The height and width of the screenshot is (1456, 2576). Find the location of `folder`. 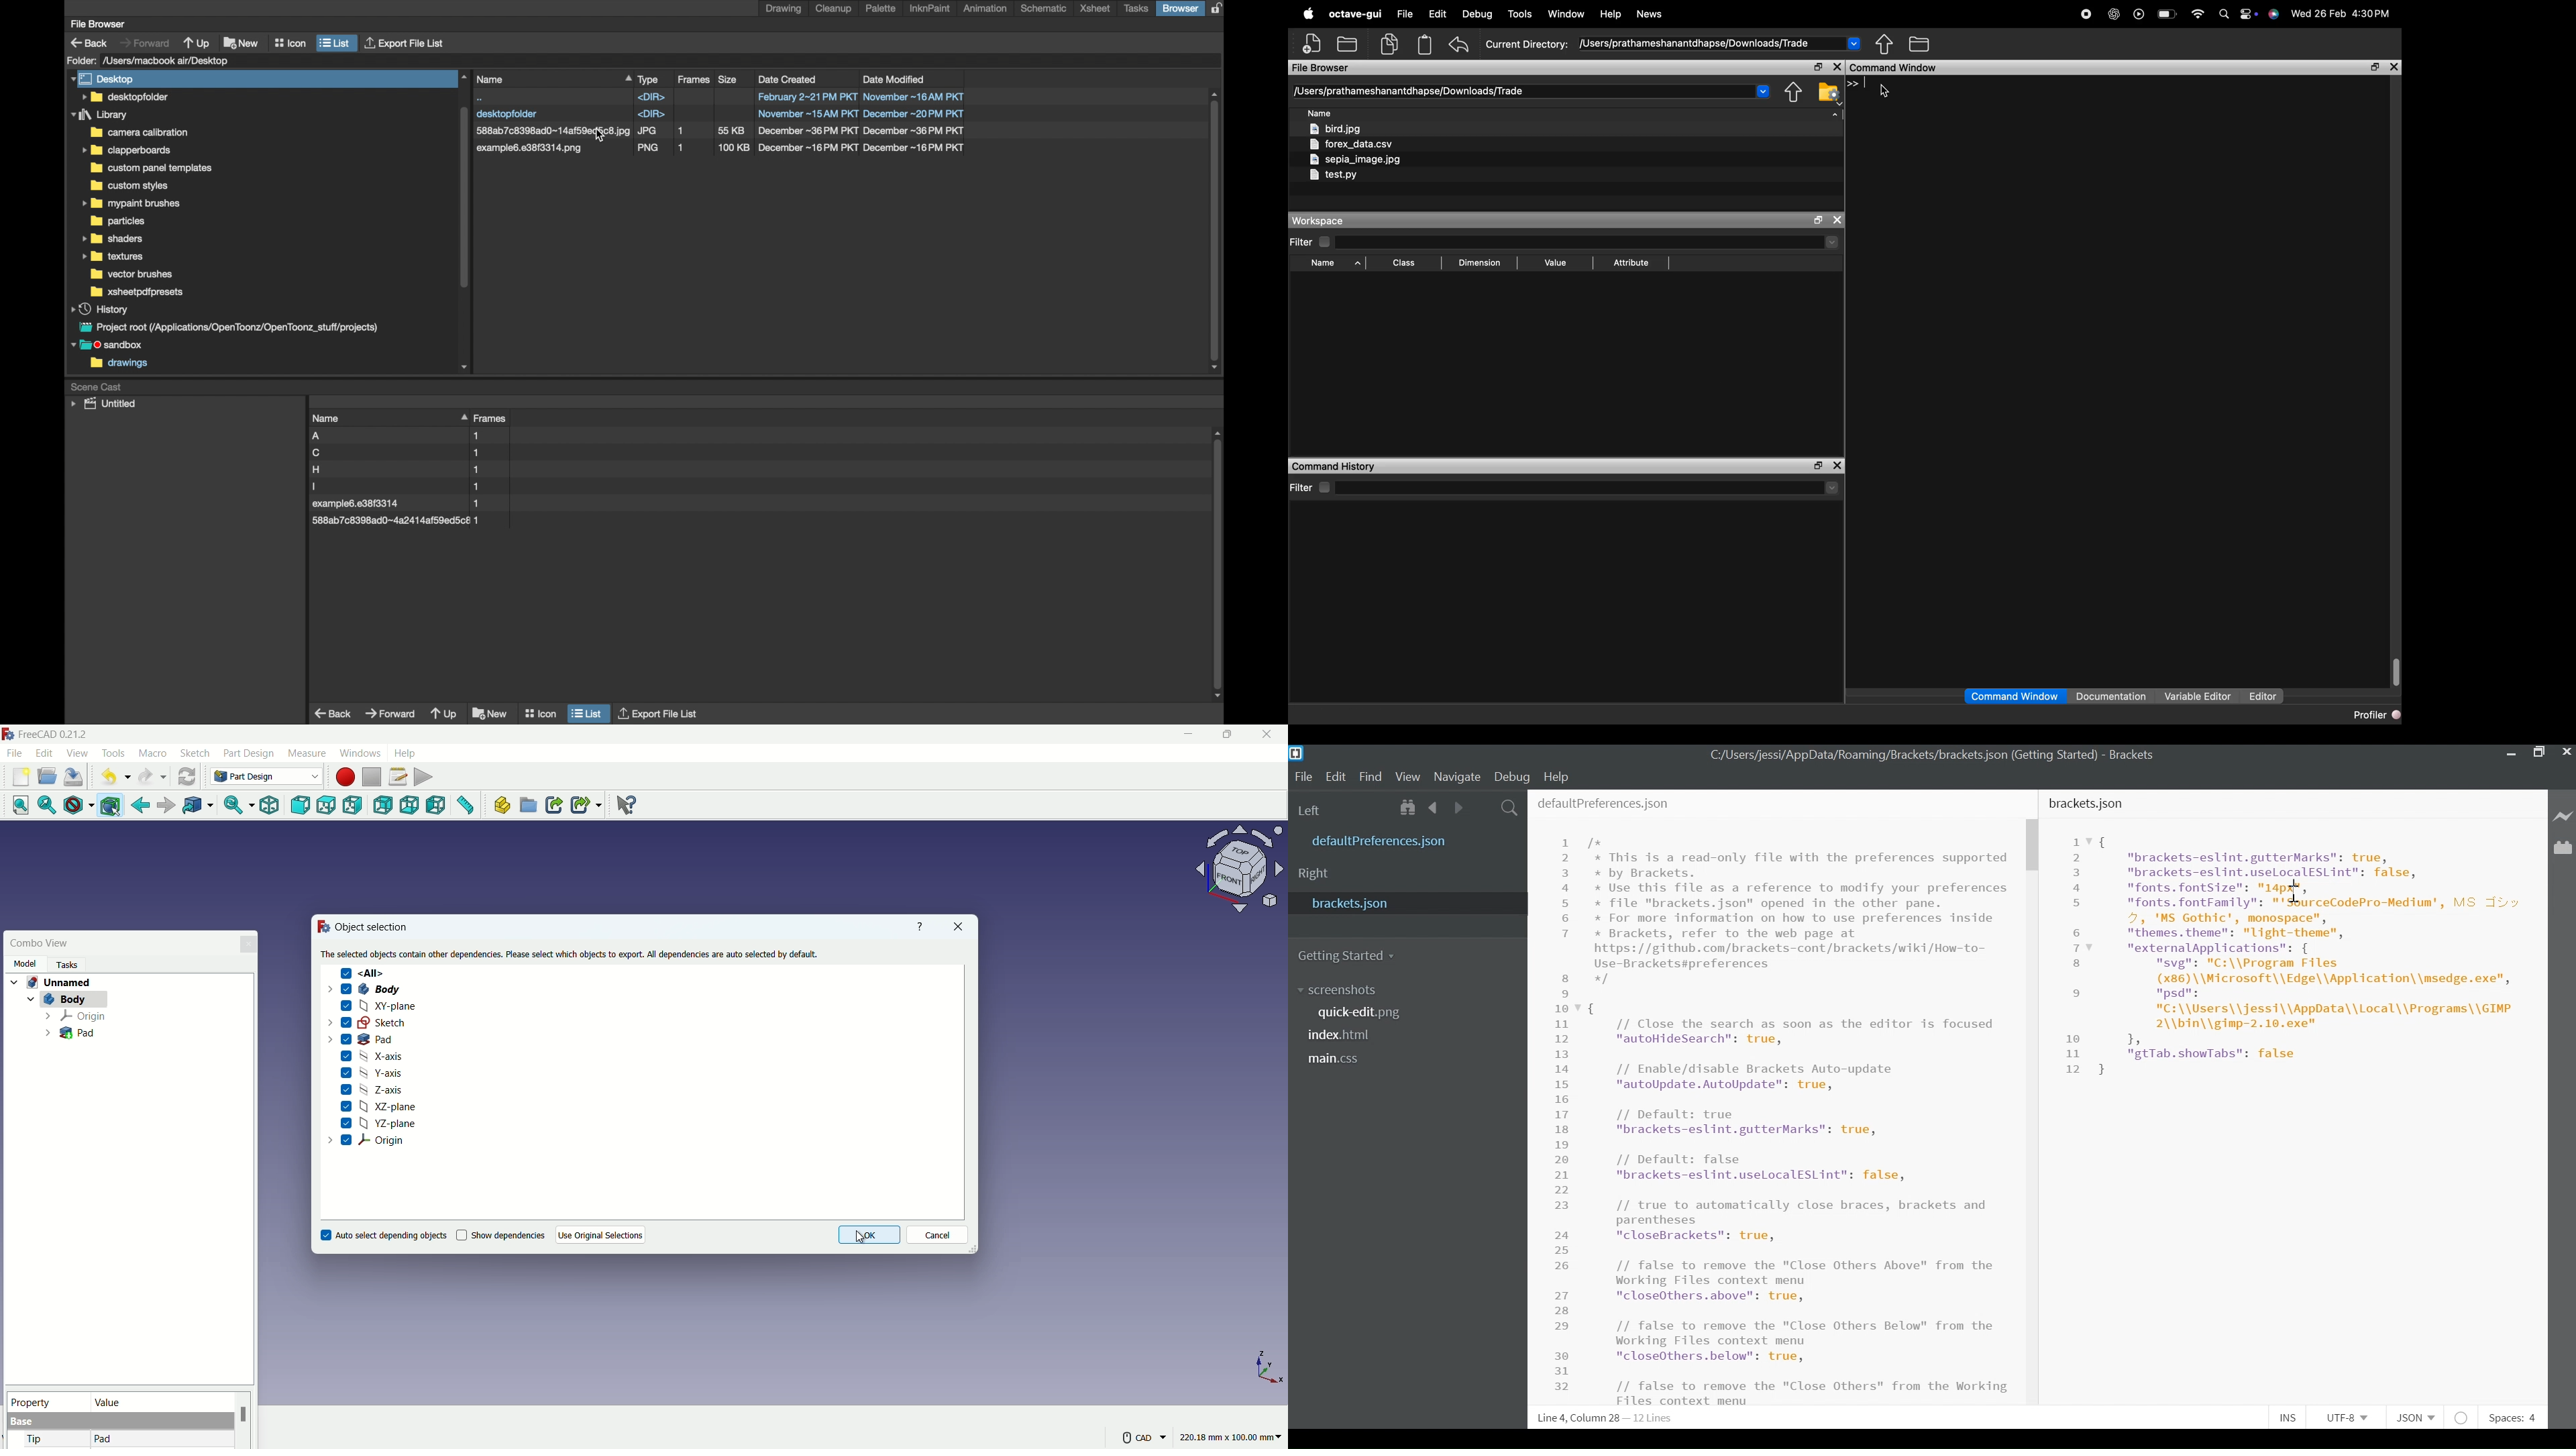

folder is located at coordinates (81, 60).